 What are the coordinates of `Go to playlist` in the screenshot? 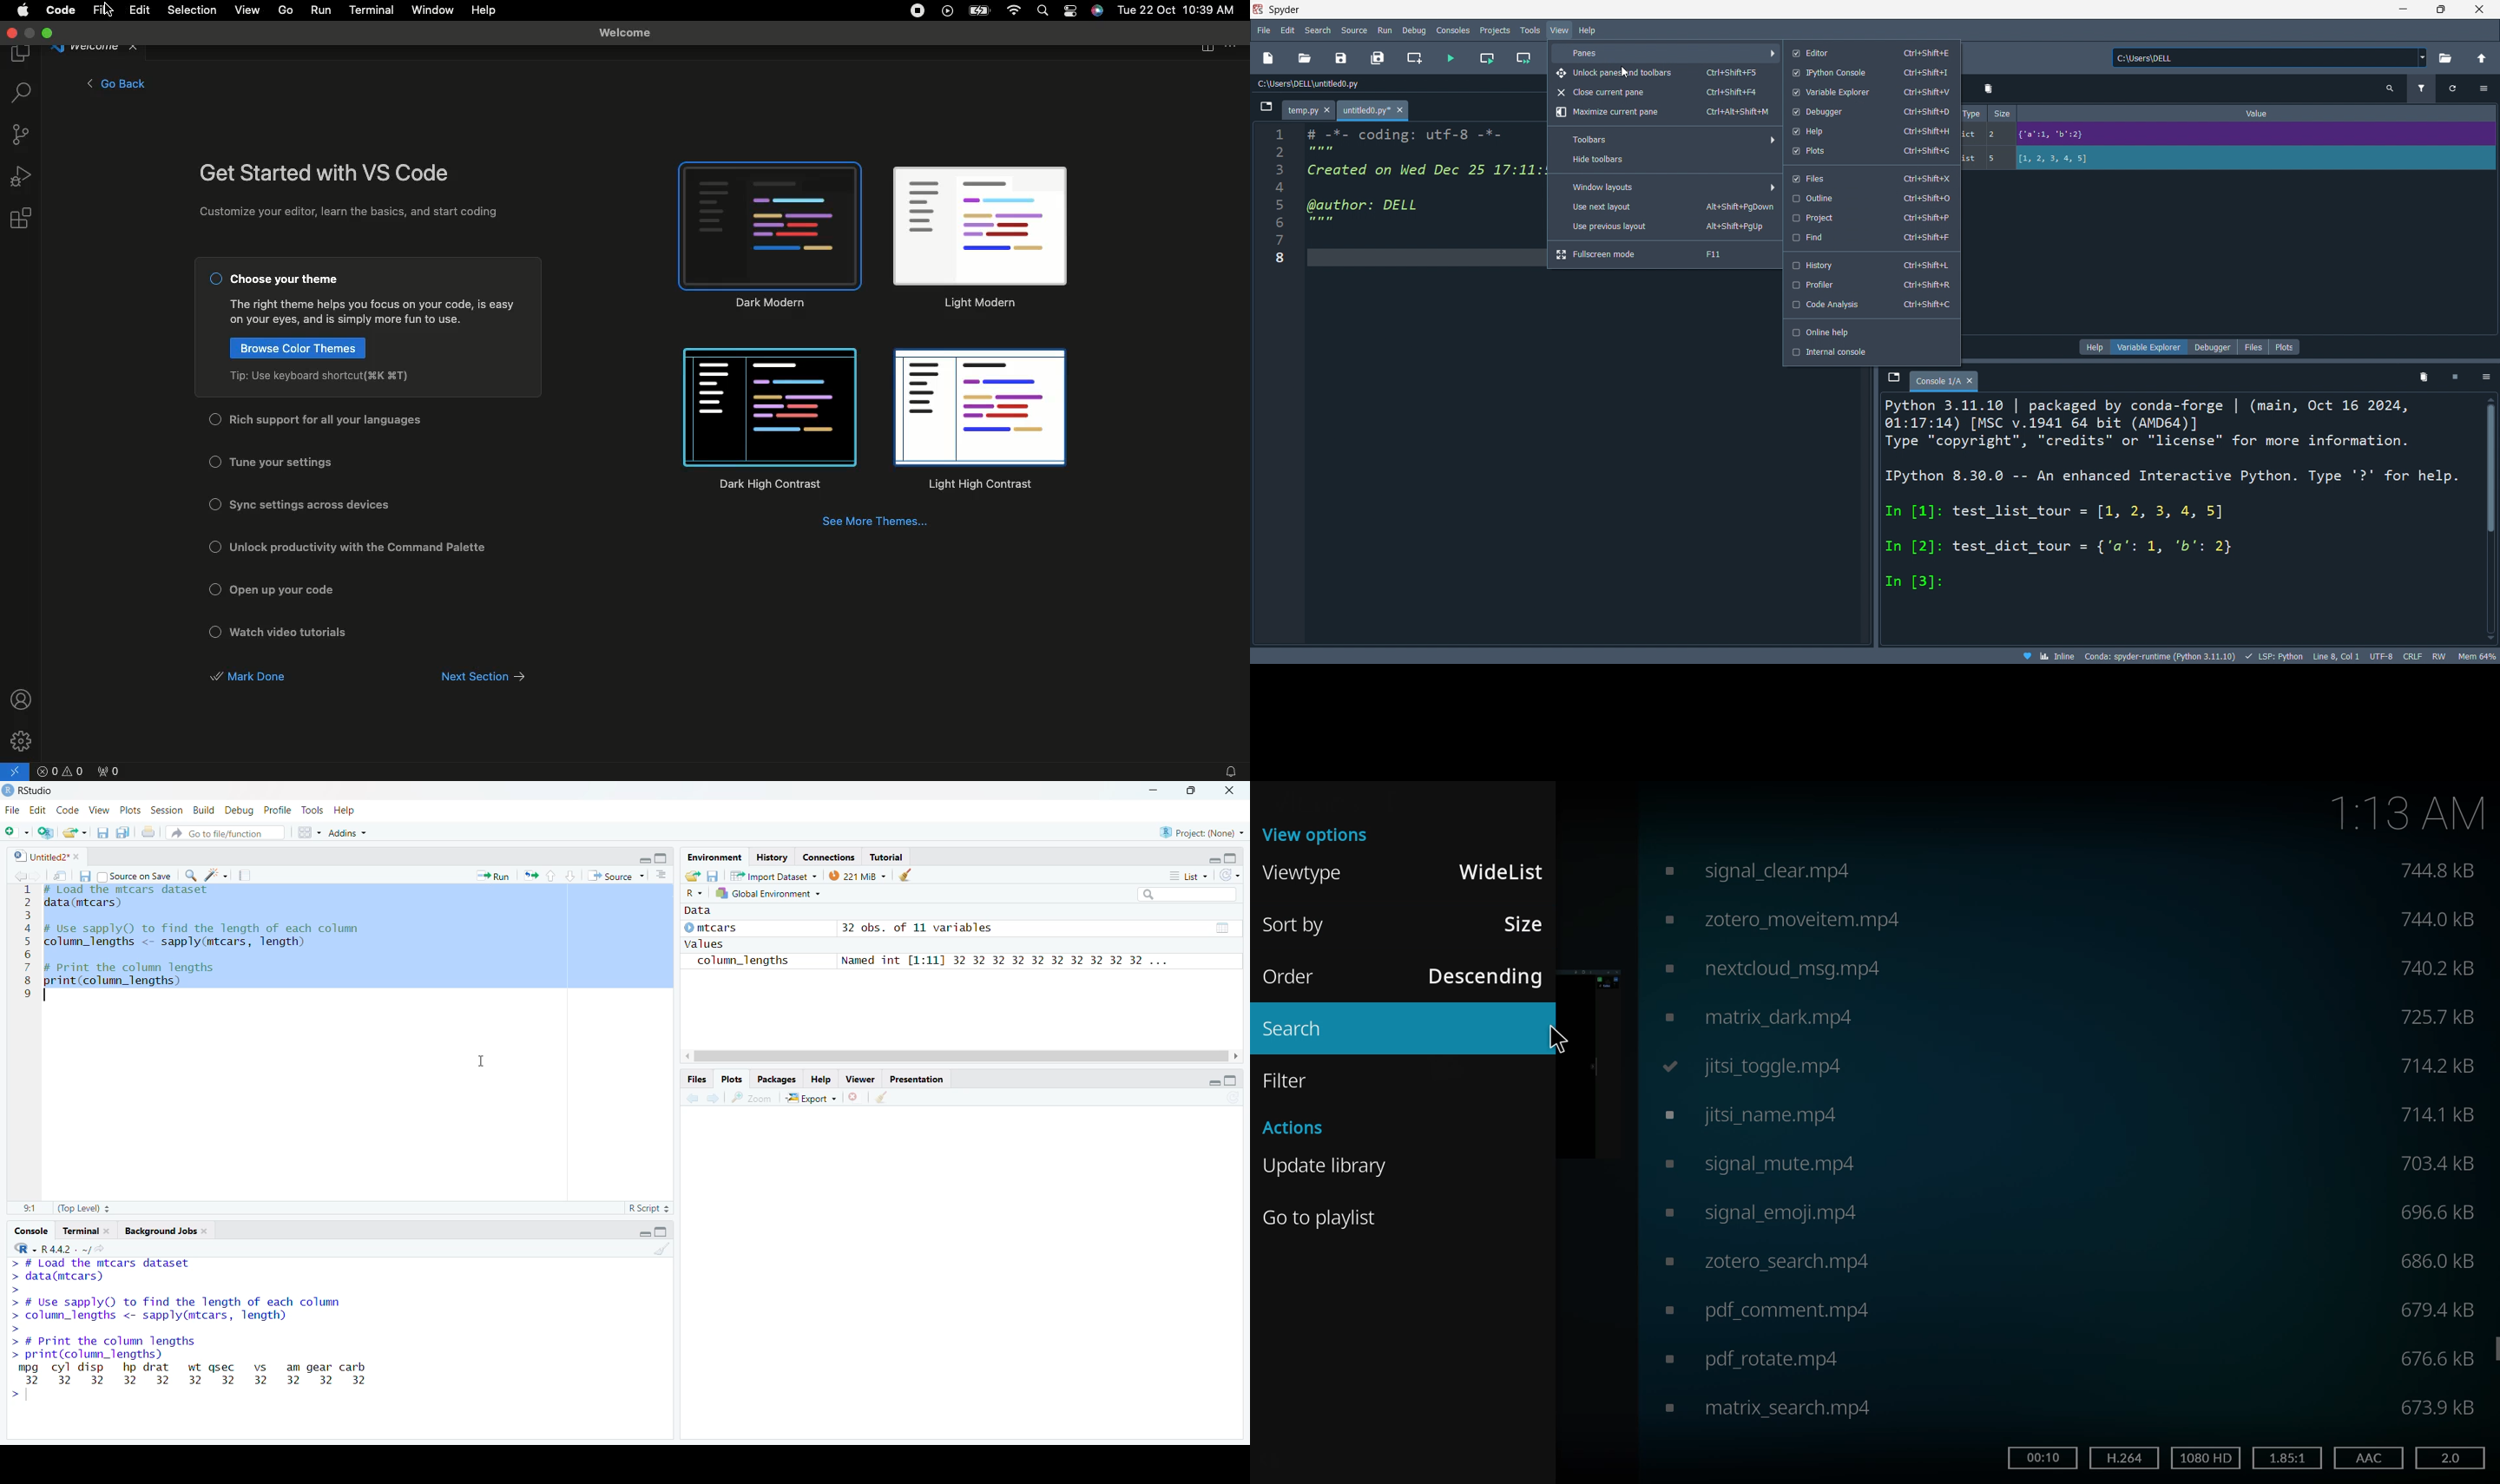 It's located at (1321, 1222).